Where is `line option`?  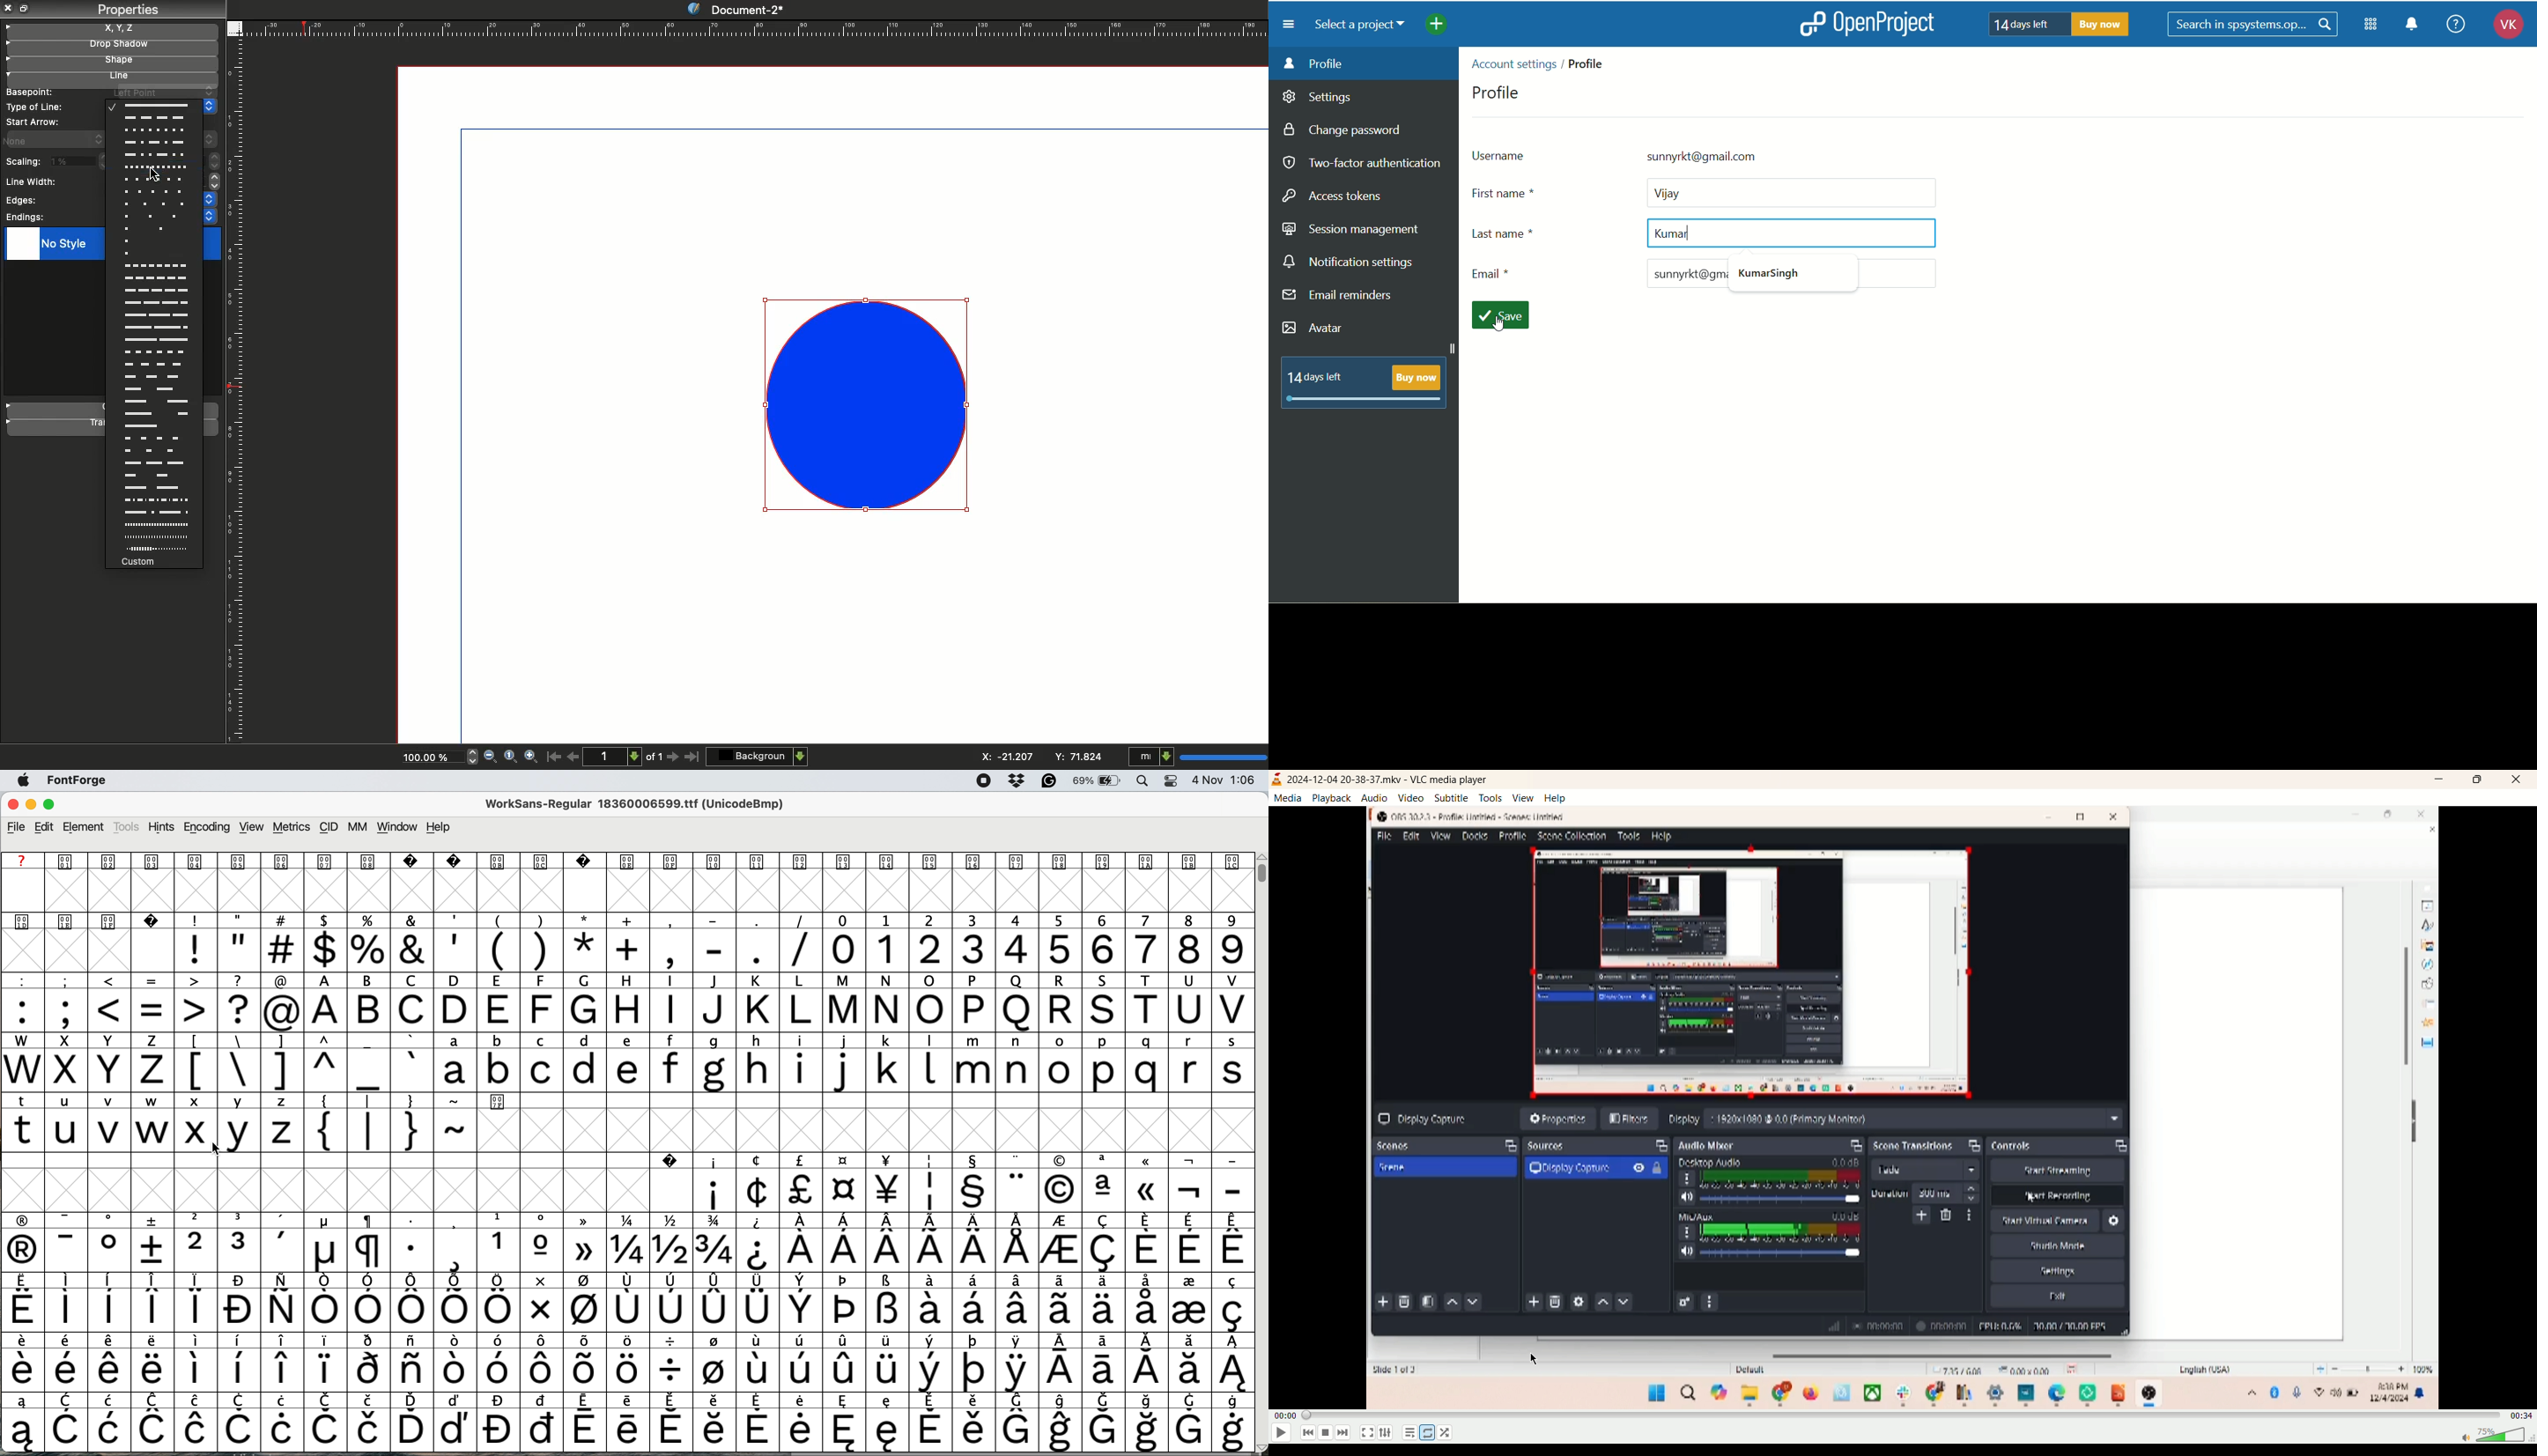
line option is located at coordinates (153, 130).